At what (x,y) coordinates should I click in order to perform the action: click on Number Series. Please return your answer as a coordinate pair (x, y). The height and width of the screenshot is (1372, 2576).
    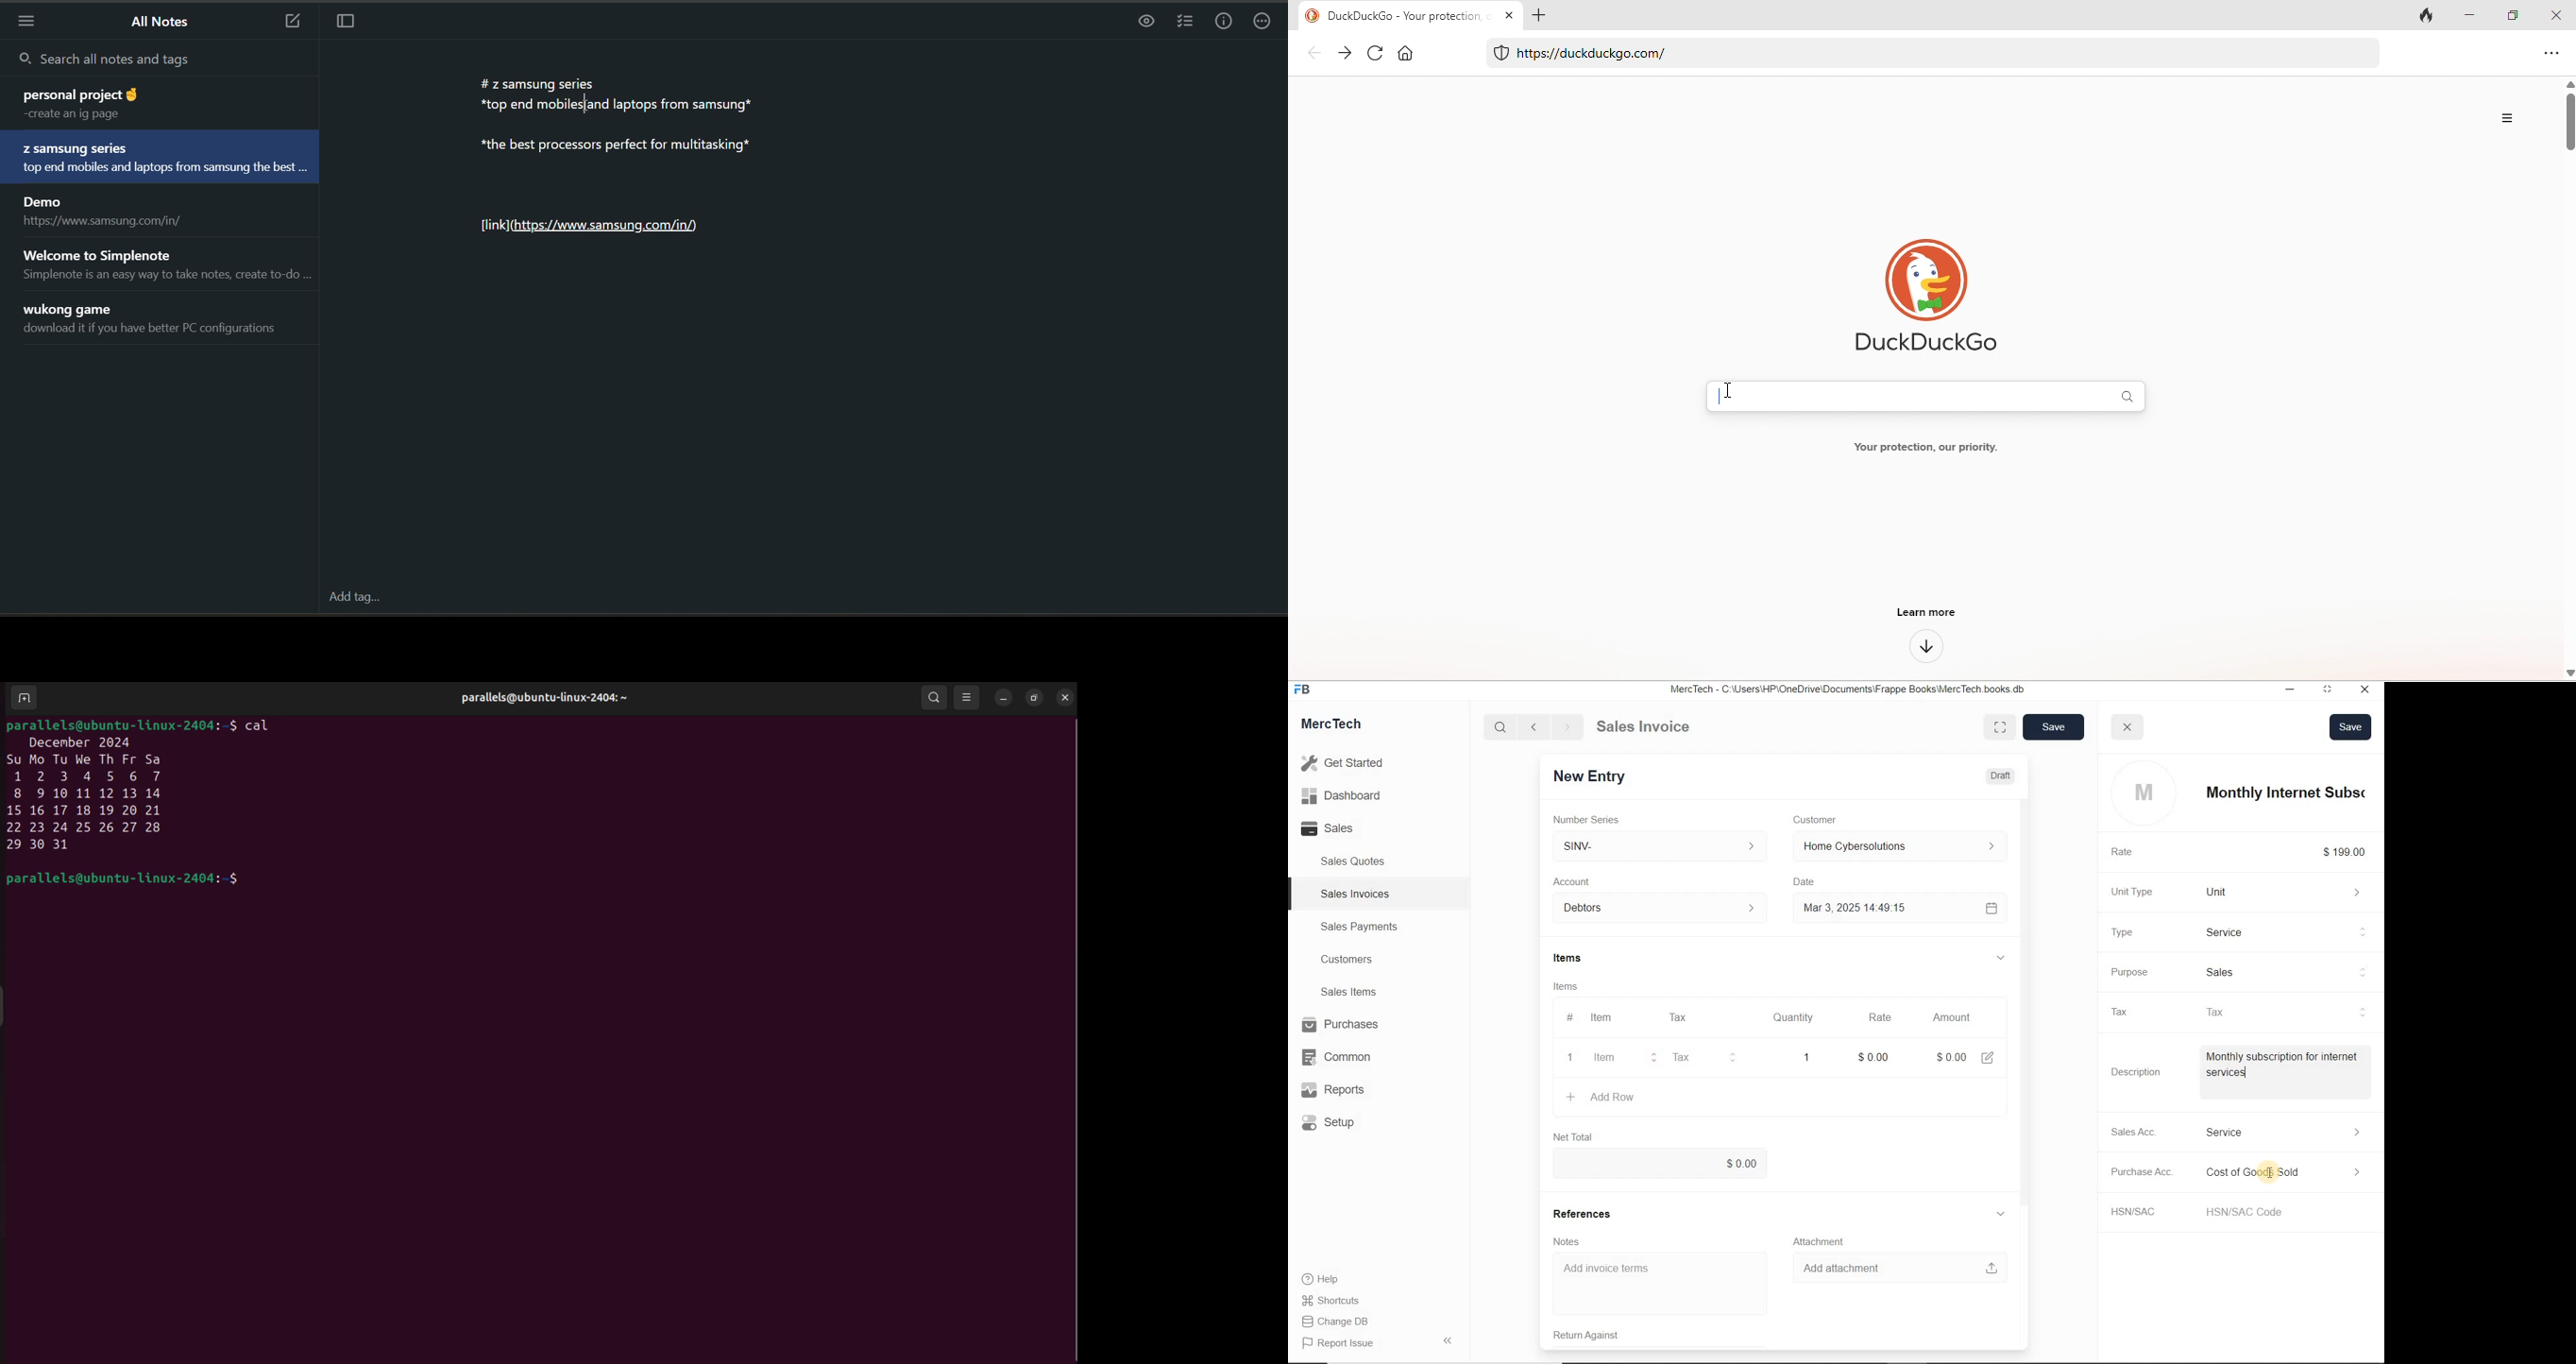
    Looking at the image, I should click on (1594, 818).